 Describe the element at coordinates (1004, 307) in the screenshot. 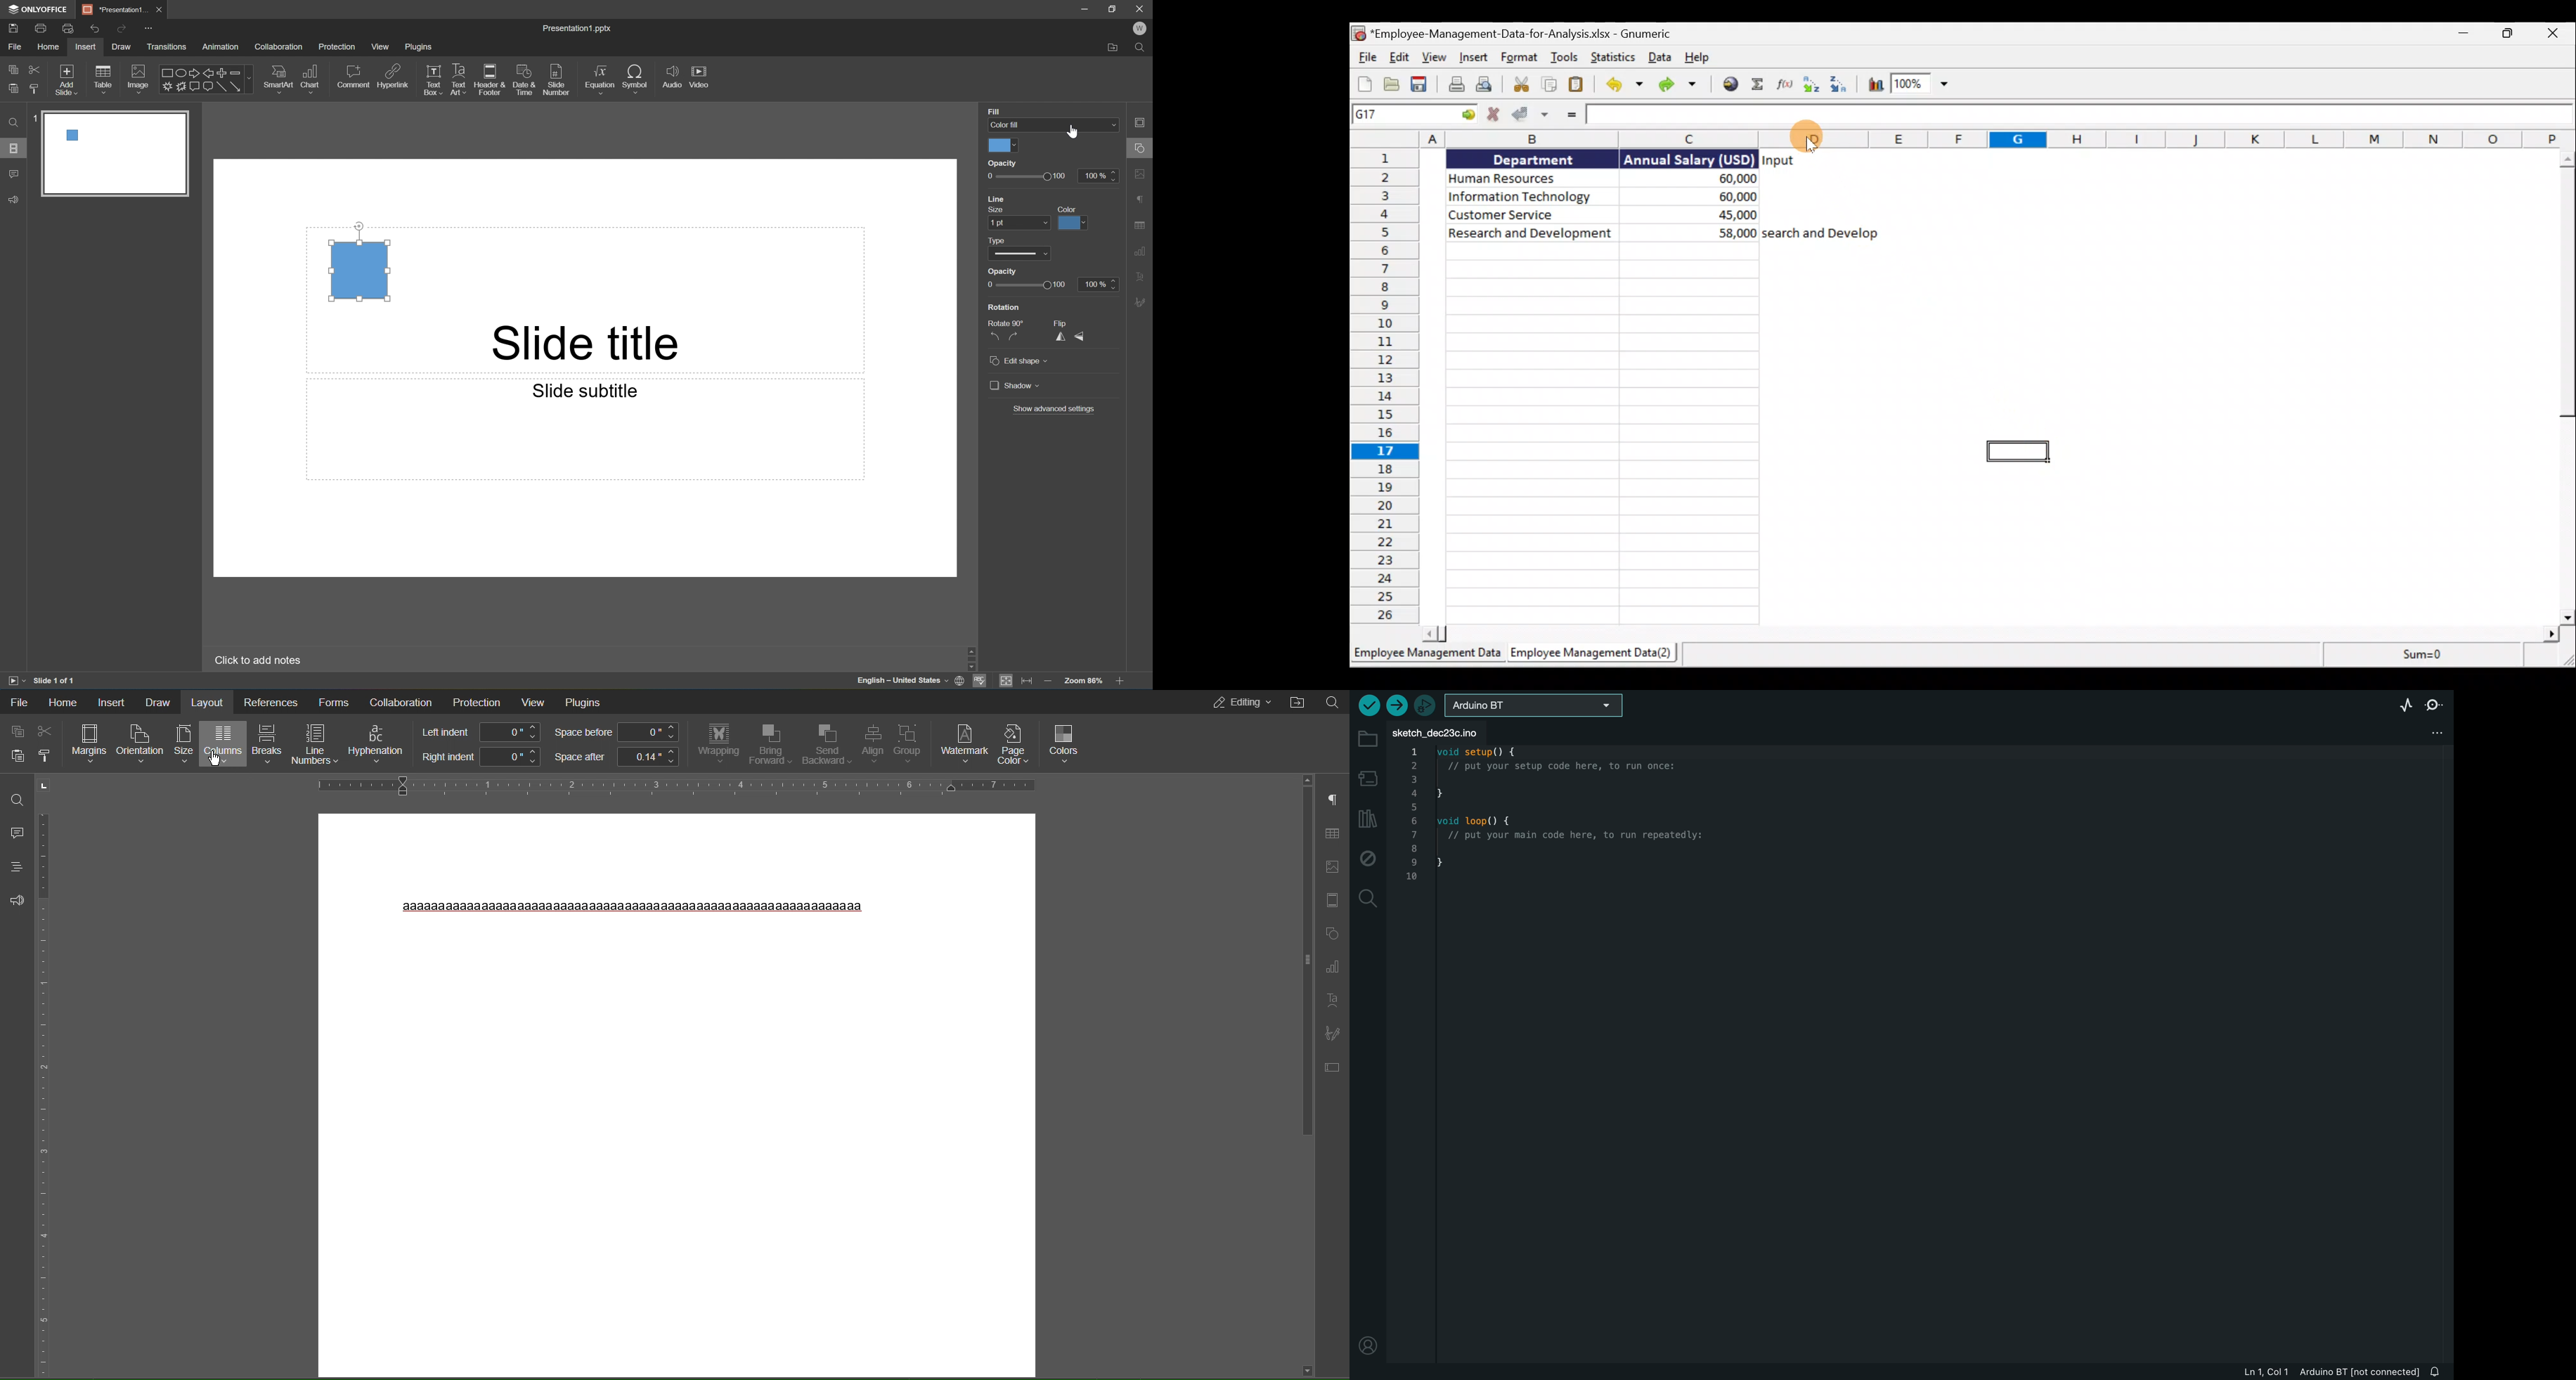

I see `Rotation` at that location.